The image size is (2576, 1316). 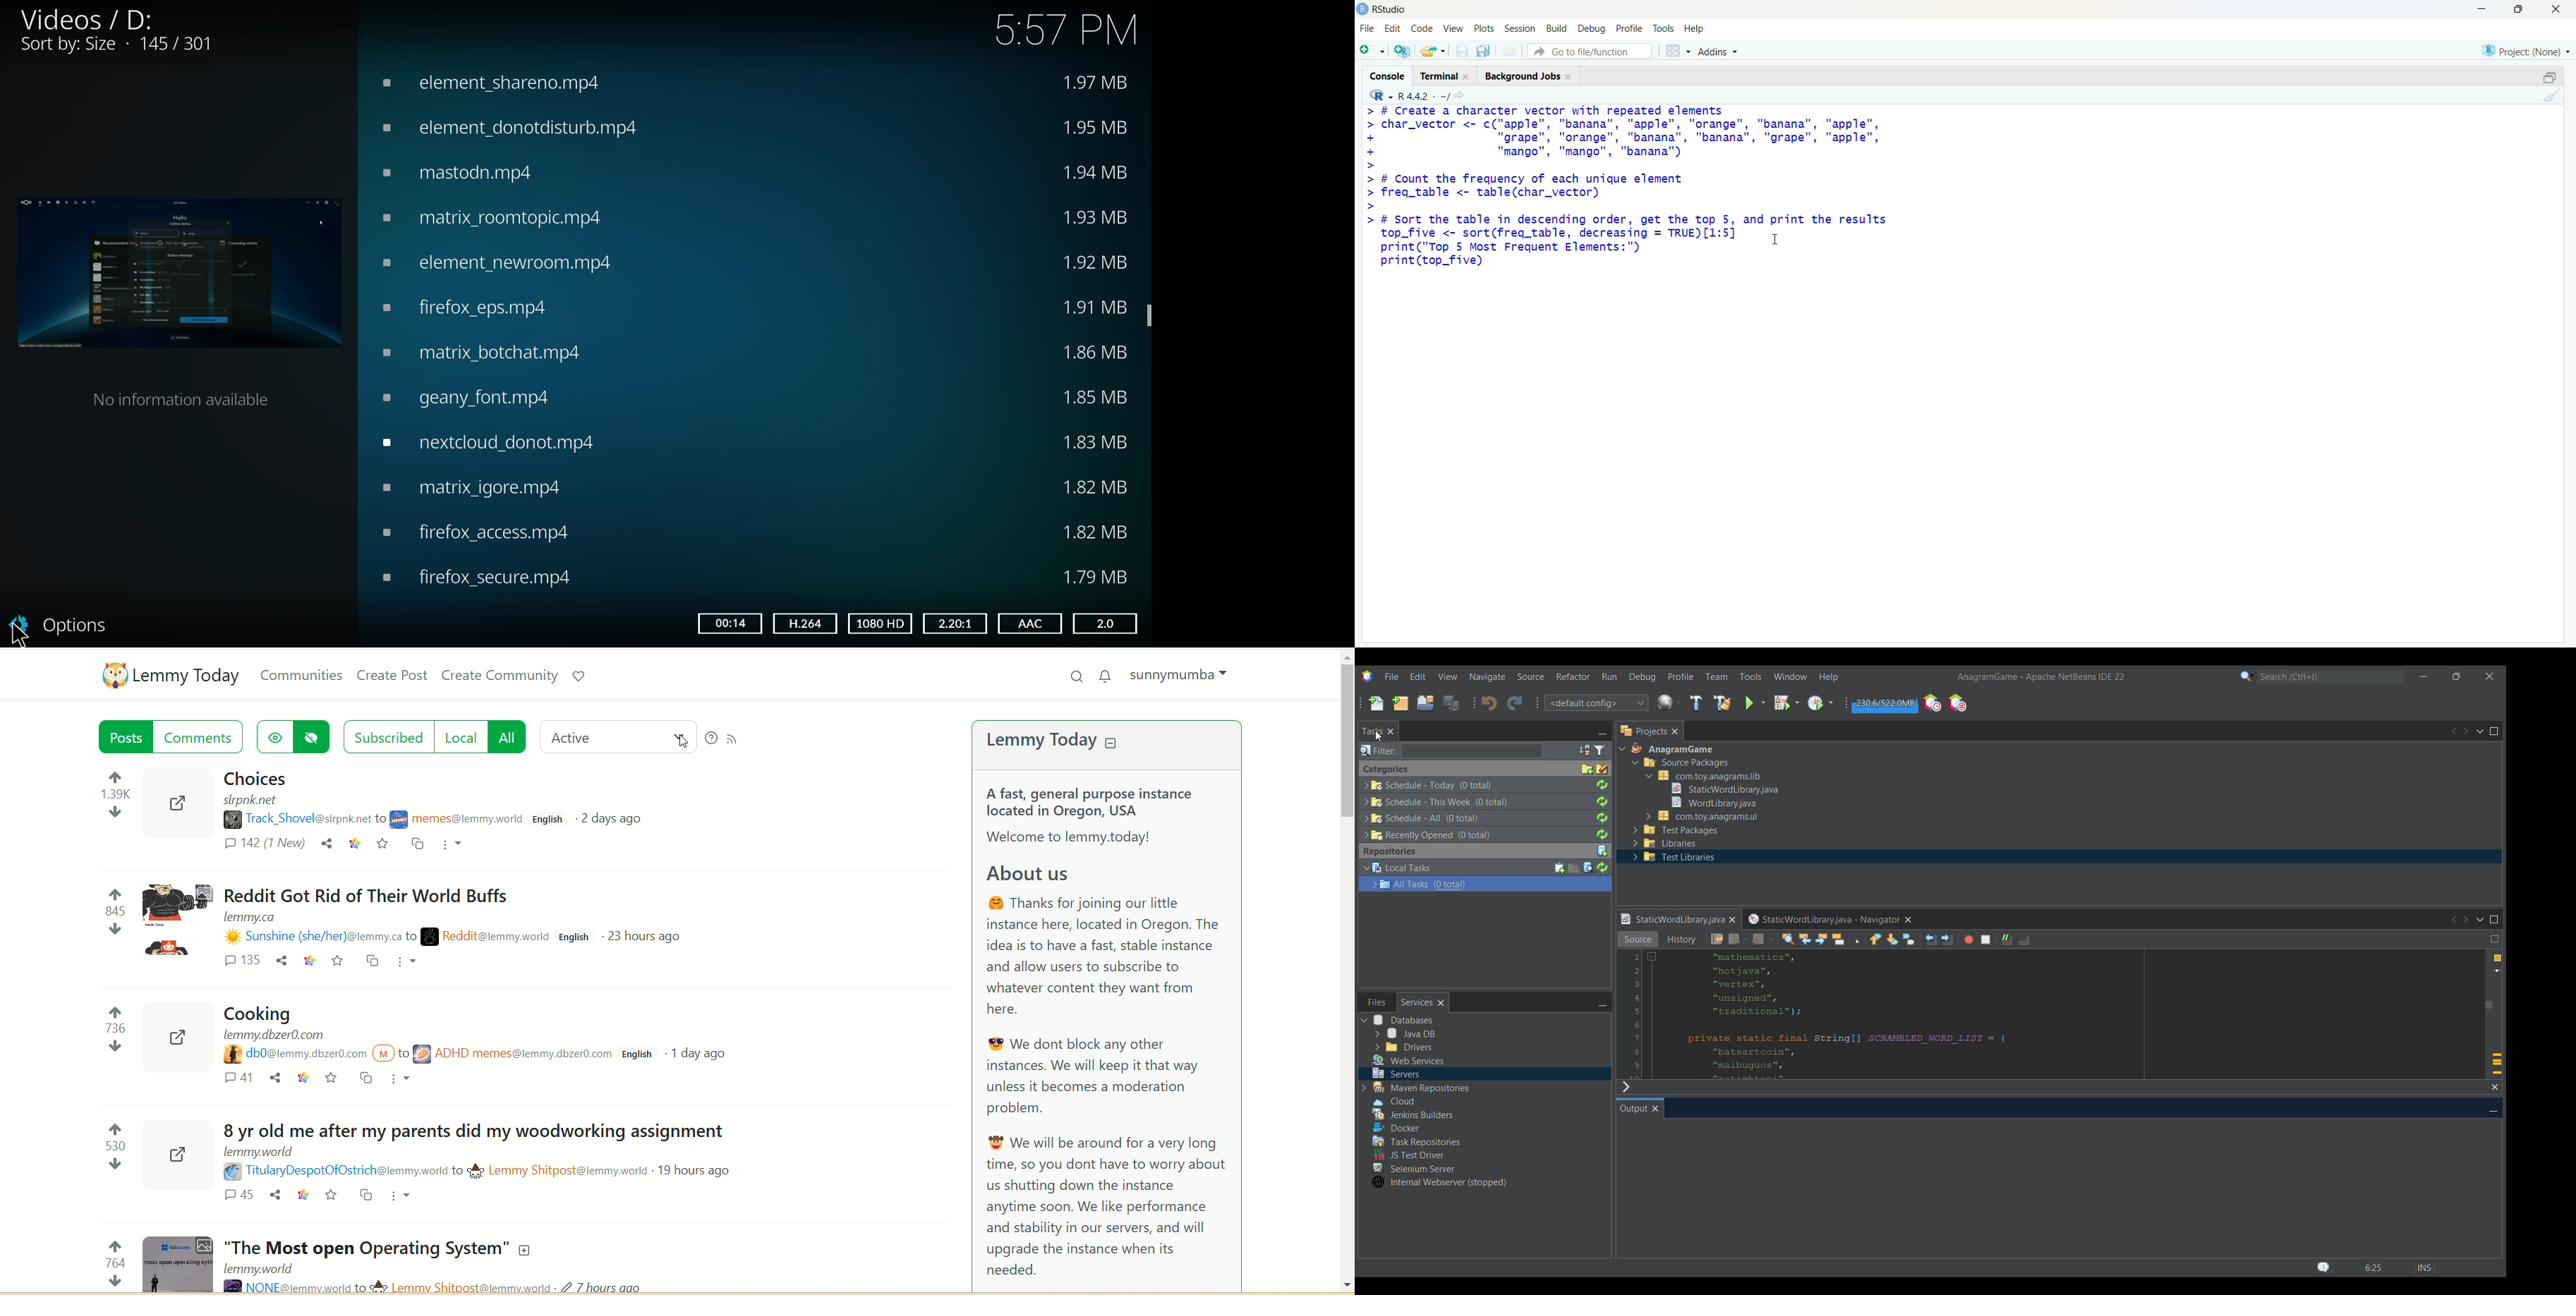 I want to click on videos, so click(x=85, y=19).